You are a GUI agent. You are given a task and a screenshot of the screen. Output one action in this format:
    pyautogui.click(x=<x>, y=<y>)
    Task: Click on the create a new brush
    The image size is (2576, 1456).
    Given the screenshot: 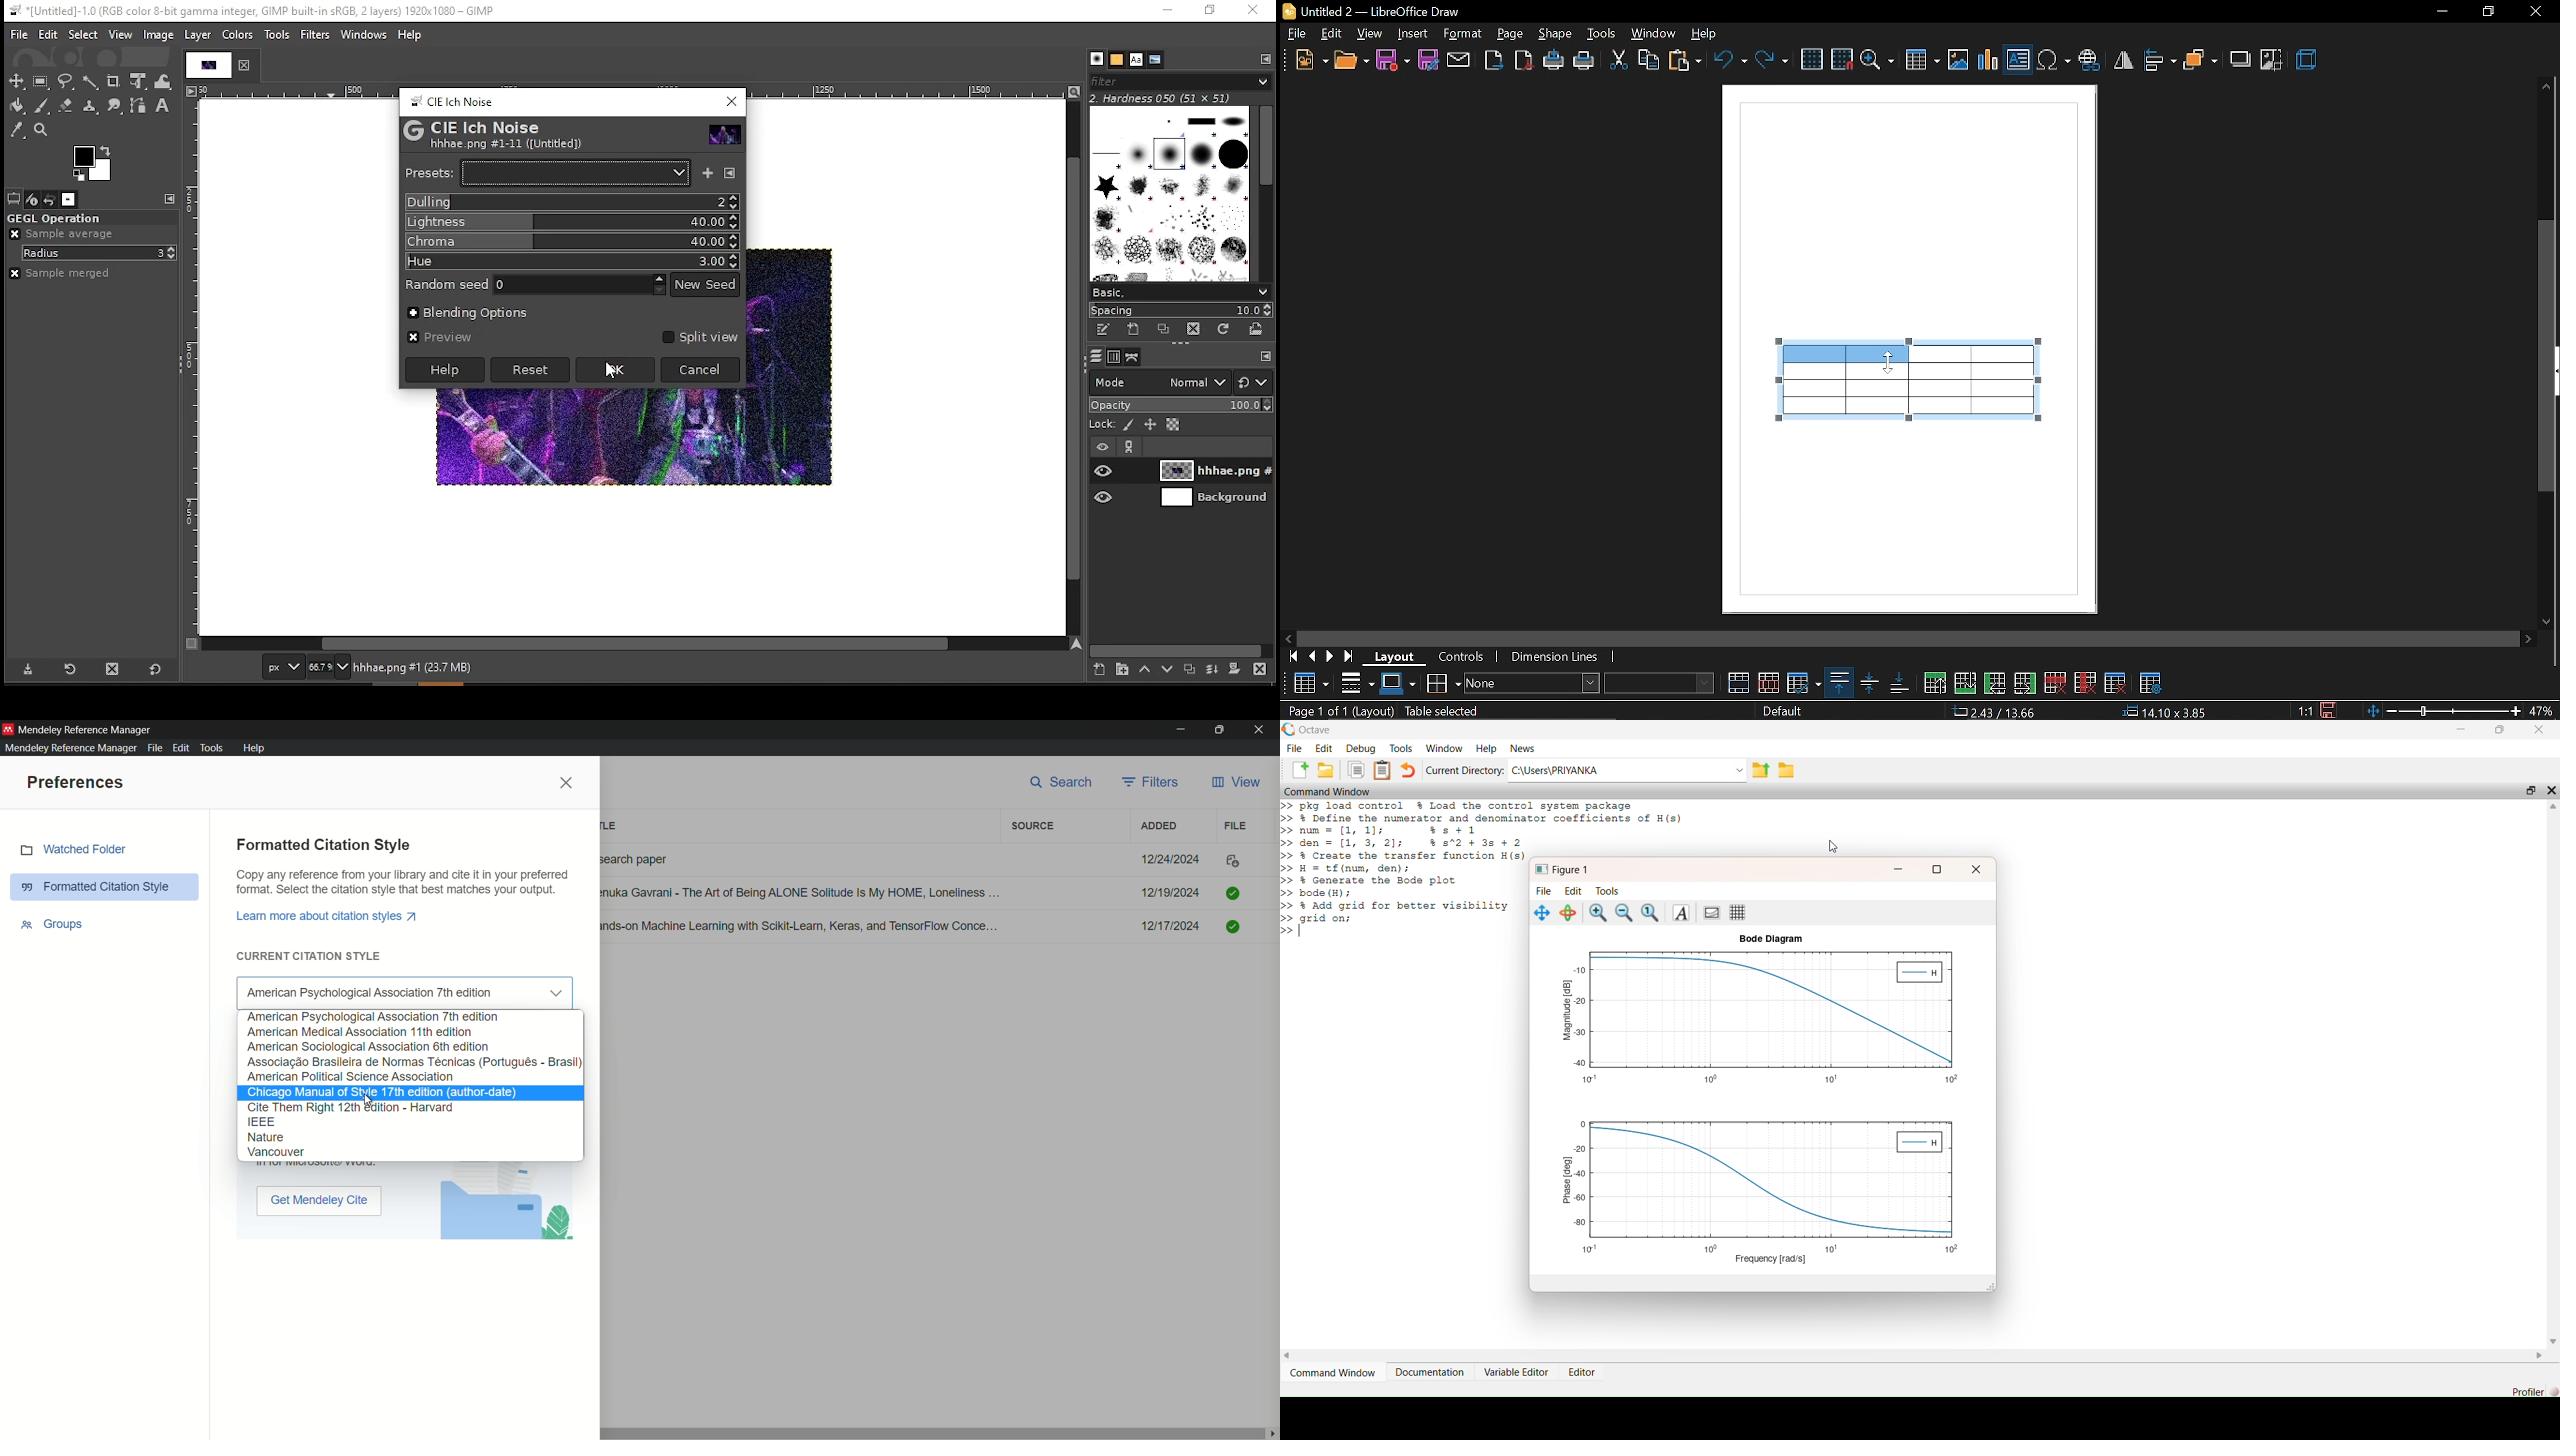 What is the action you would take?
    pyautogui.click(x=1137, y=331)
    